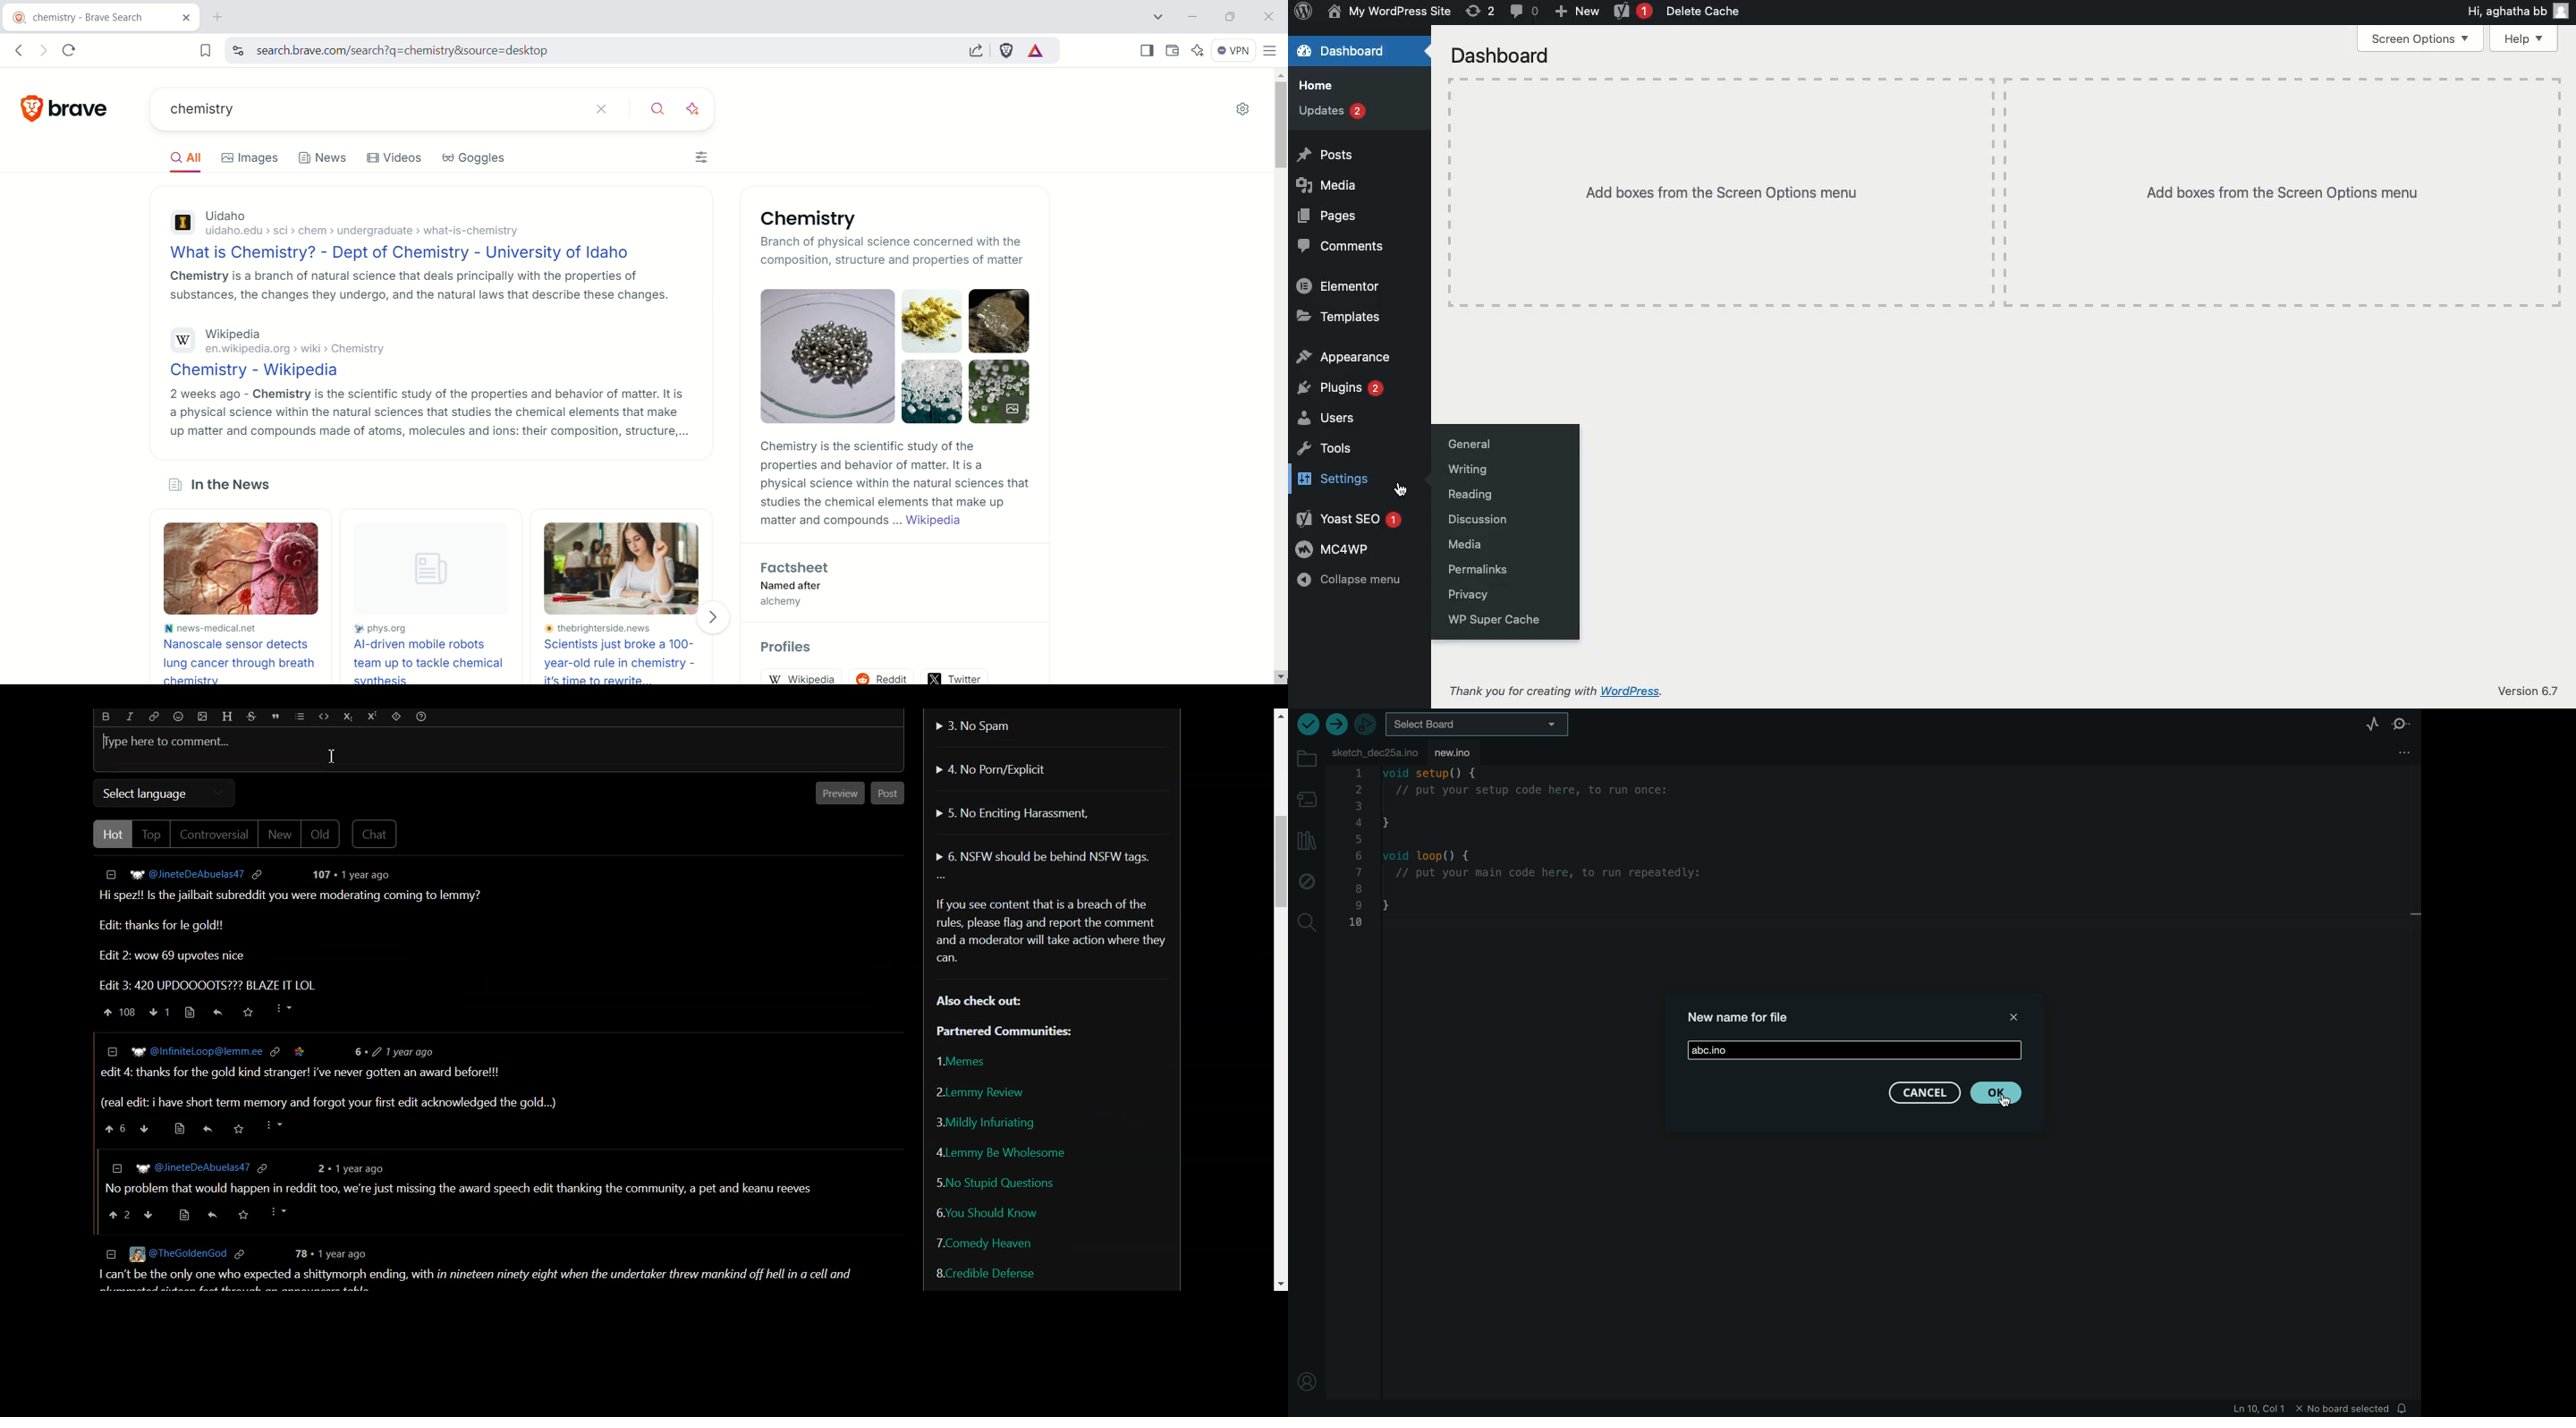  What do you see at coordinates (1331, 549) in the screenshot?
I see `MC4WP` at bounding box center [1331, 549].